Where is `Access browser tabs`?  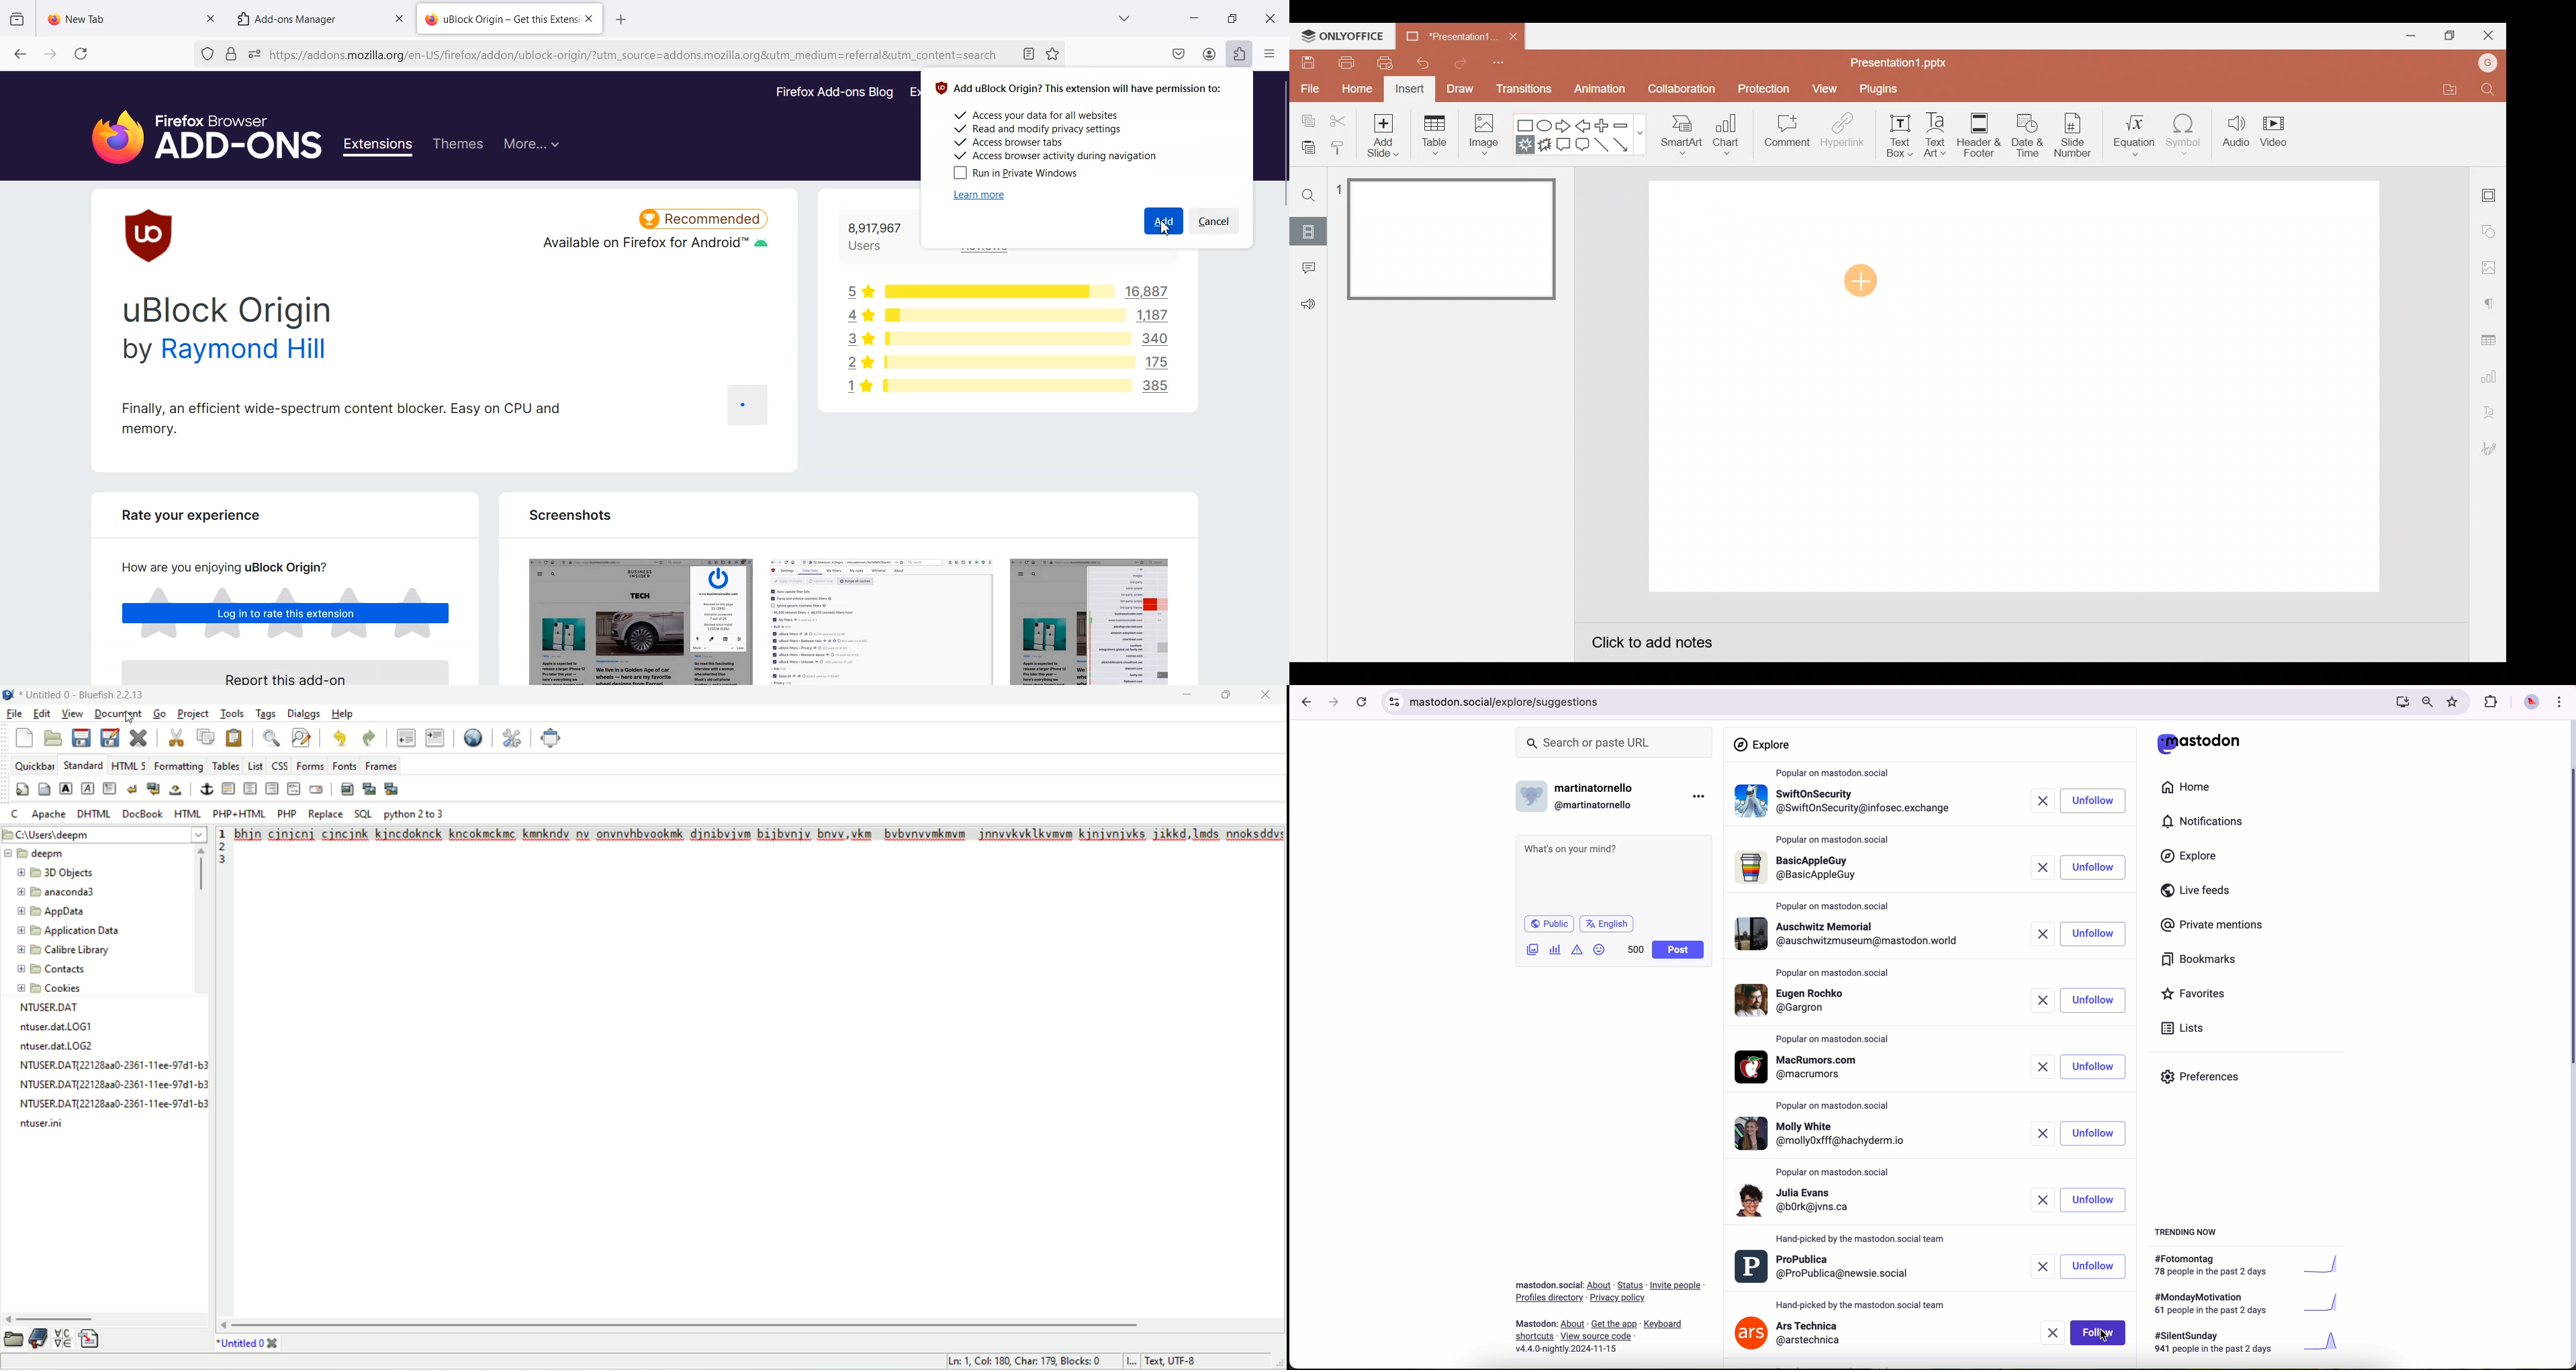
Access browser tabs is located at coordinates (1011, 141).